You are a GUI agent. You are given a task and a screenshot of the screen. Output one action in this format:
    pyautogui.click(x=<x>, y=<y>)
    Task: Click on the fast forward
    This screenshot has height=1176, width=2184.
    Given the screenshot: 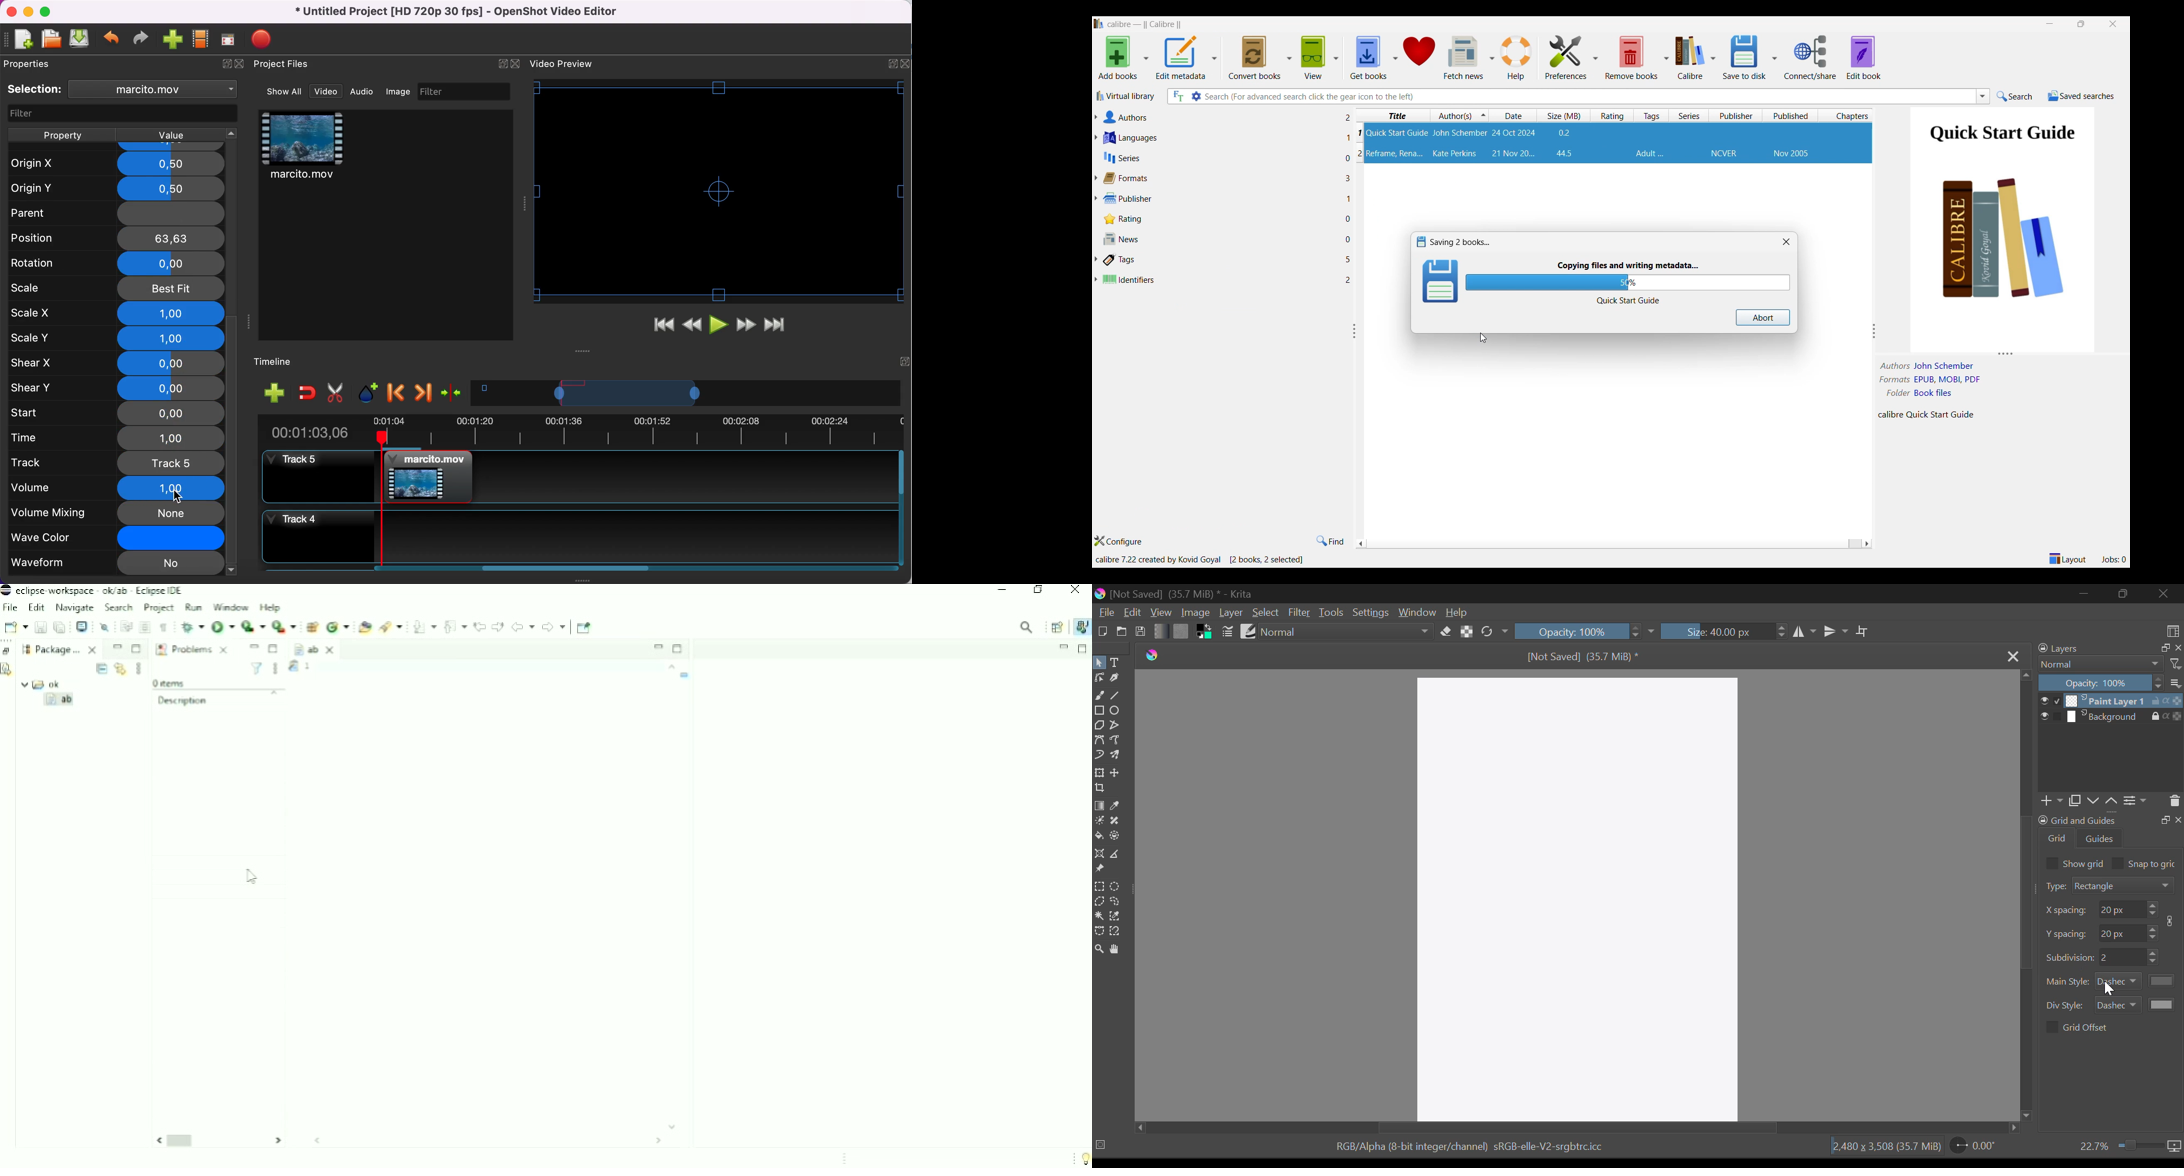 What is the action you would take?
    pyautogui.click(x=747, y=326)
    